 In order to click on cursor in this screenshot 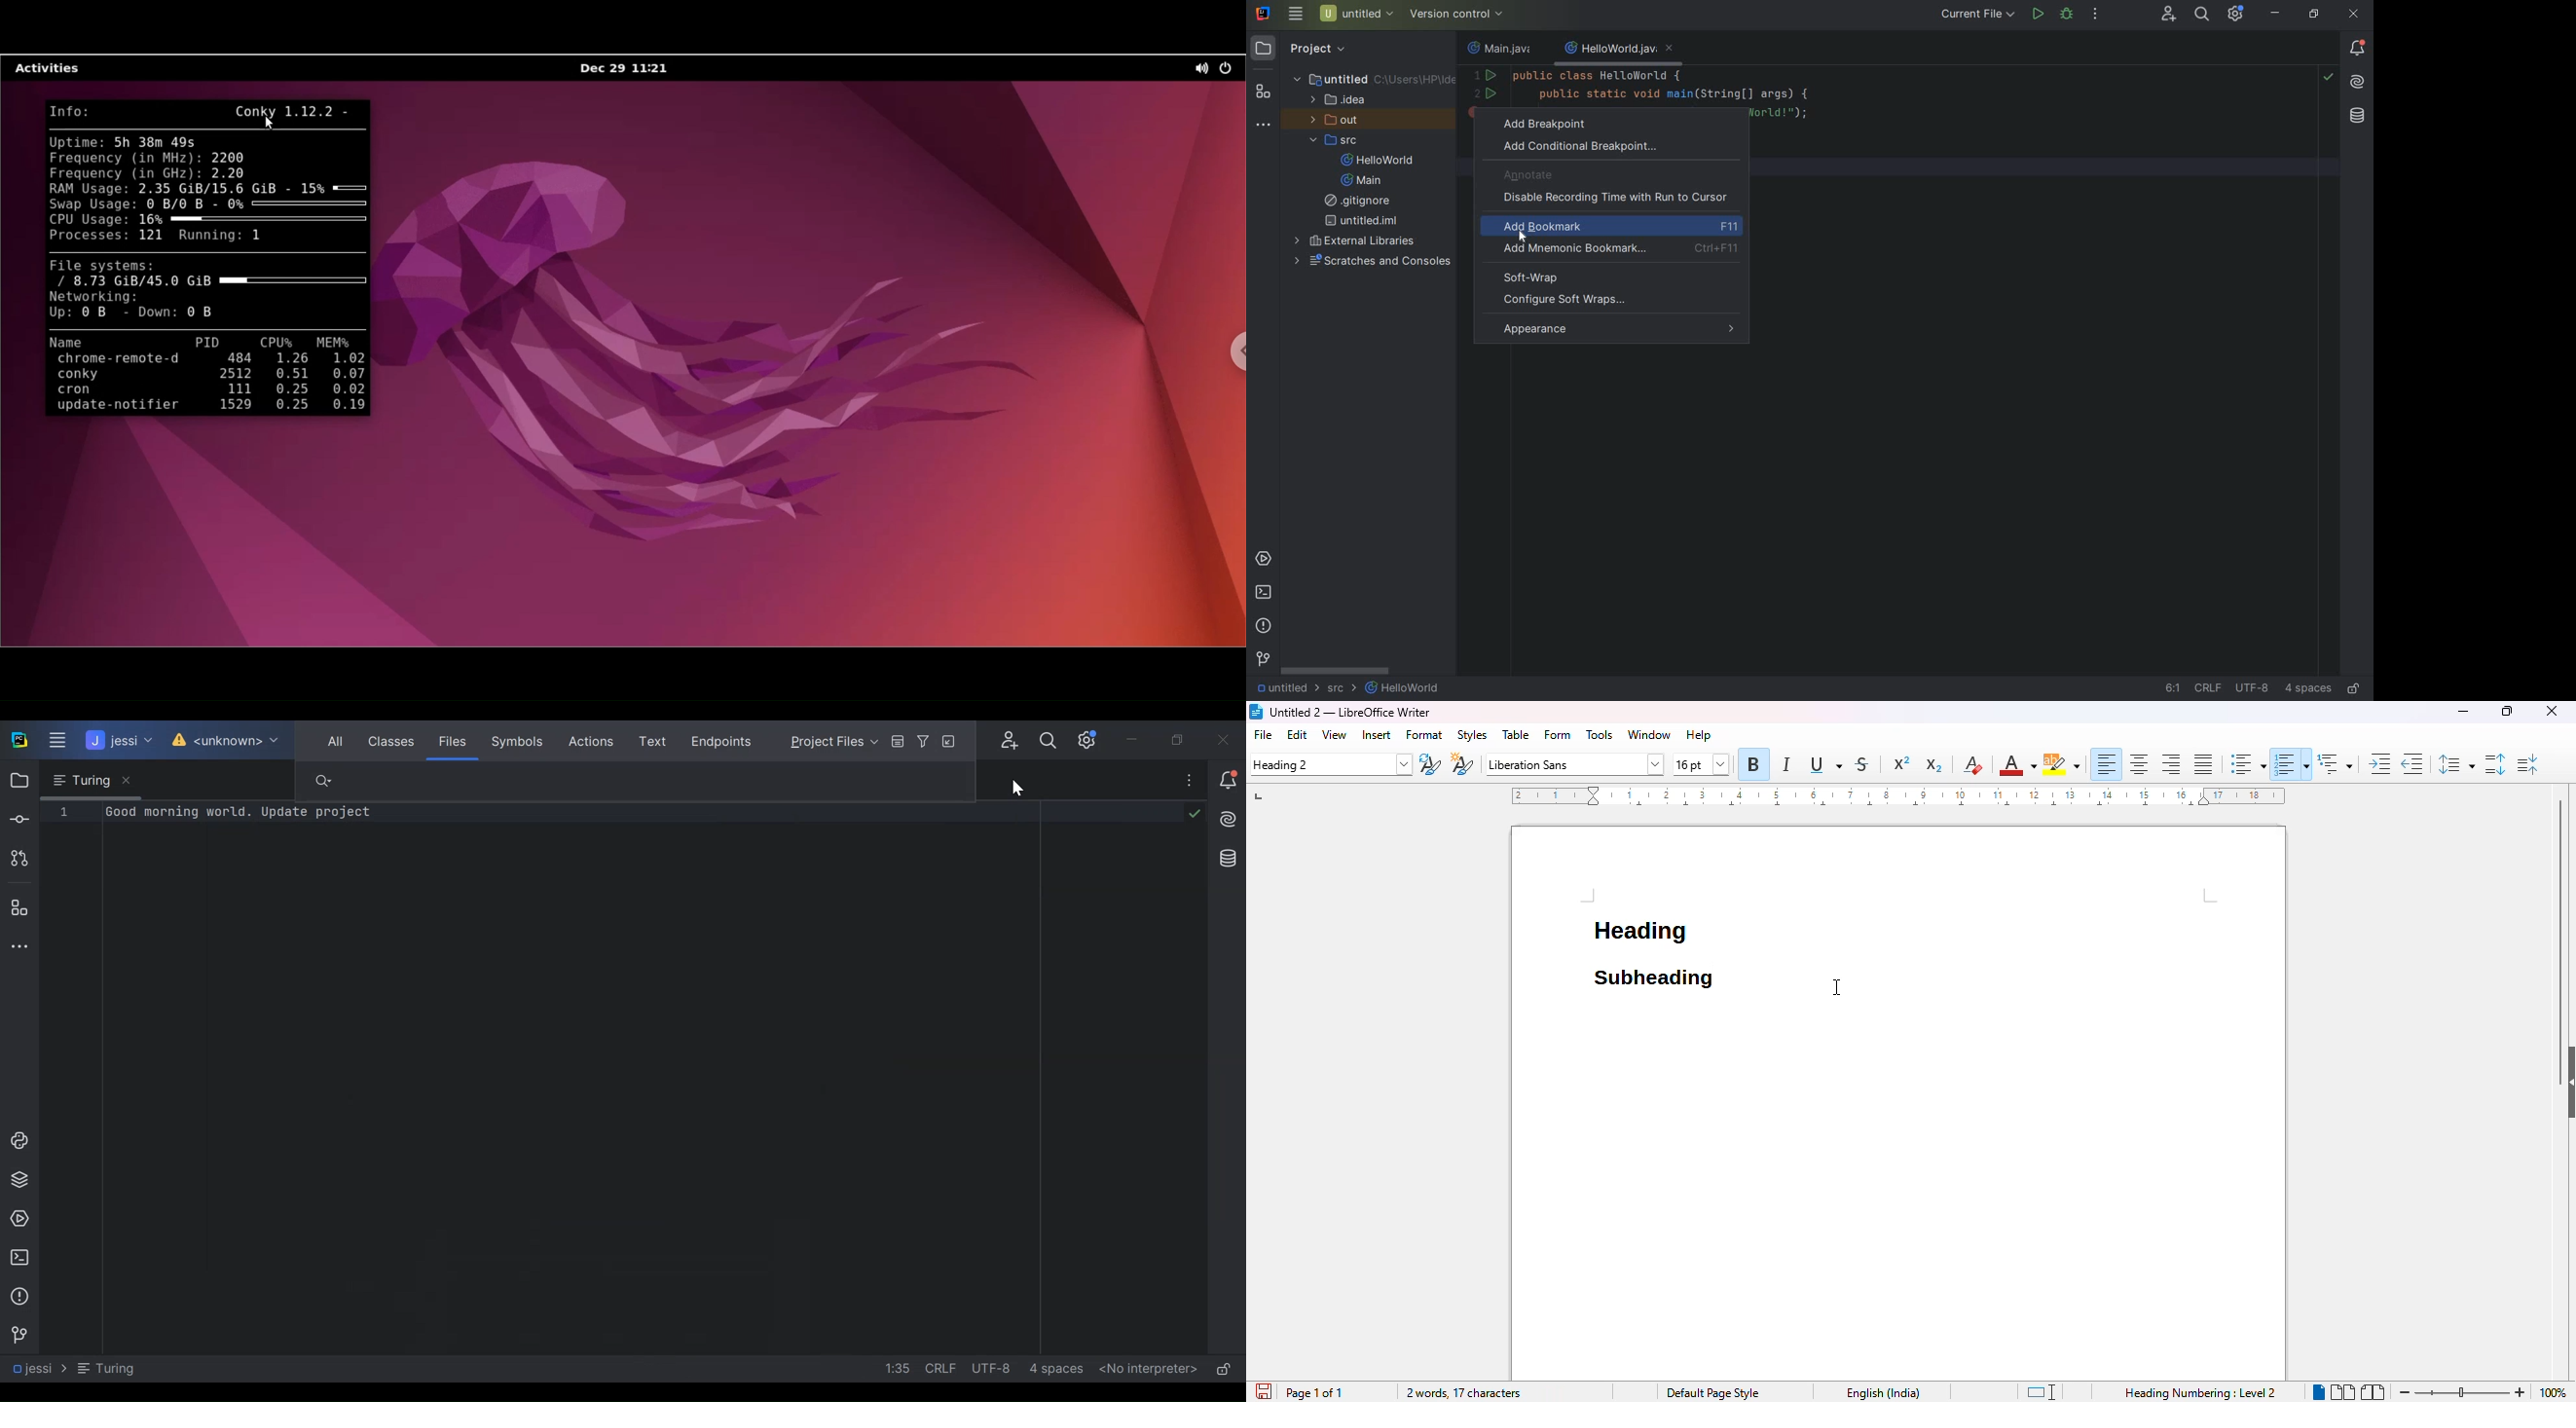, I will do `click(1837, 987)`.